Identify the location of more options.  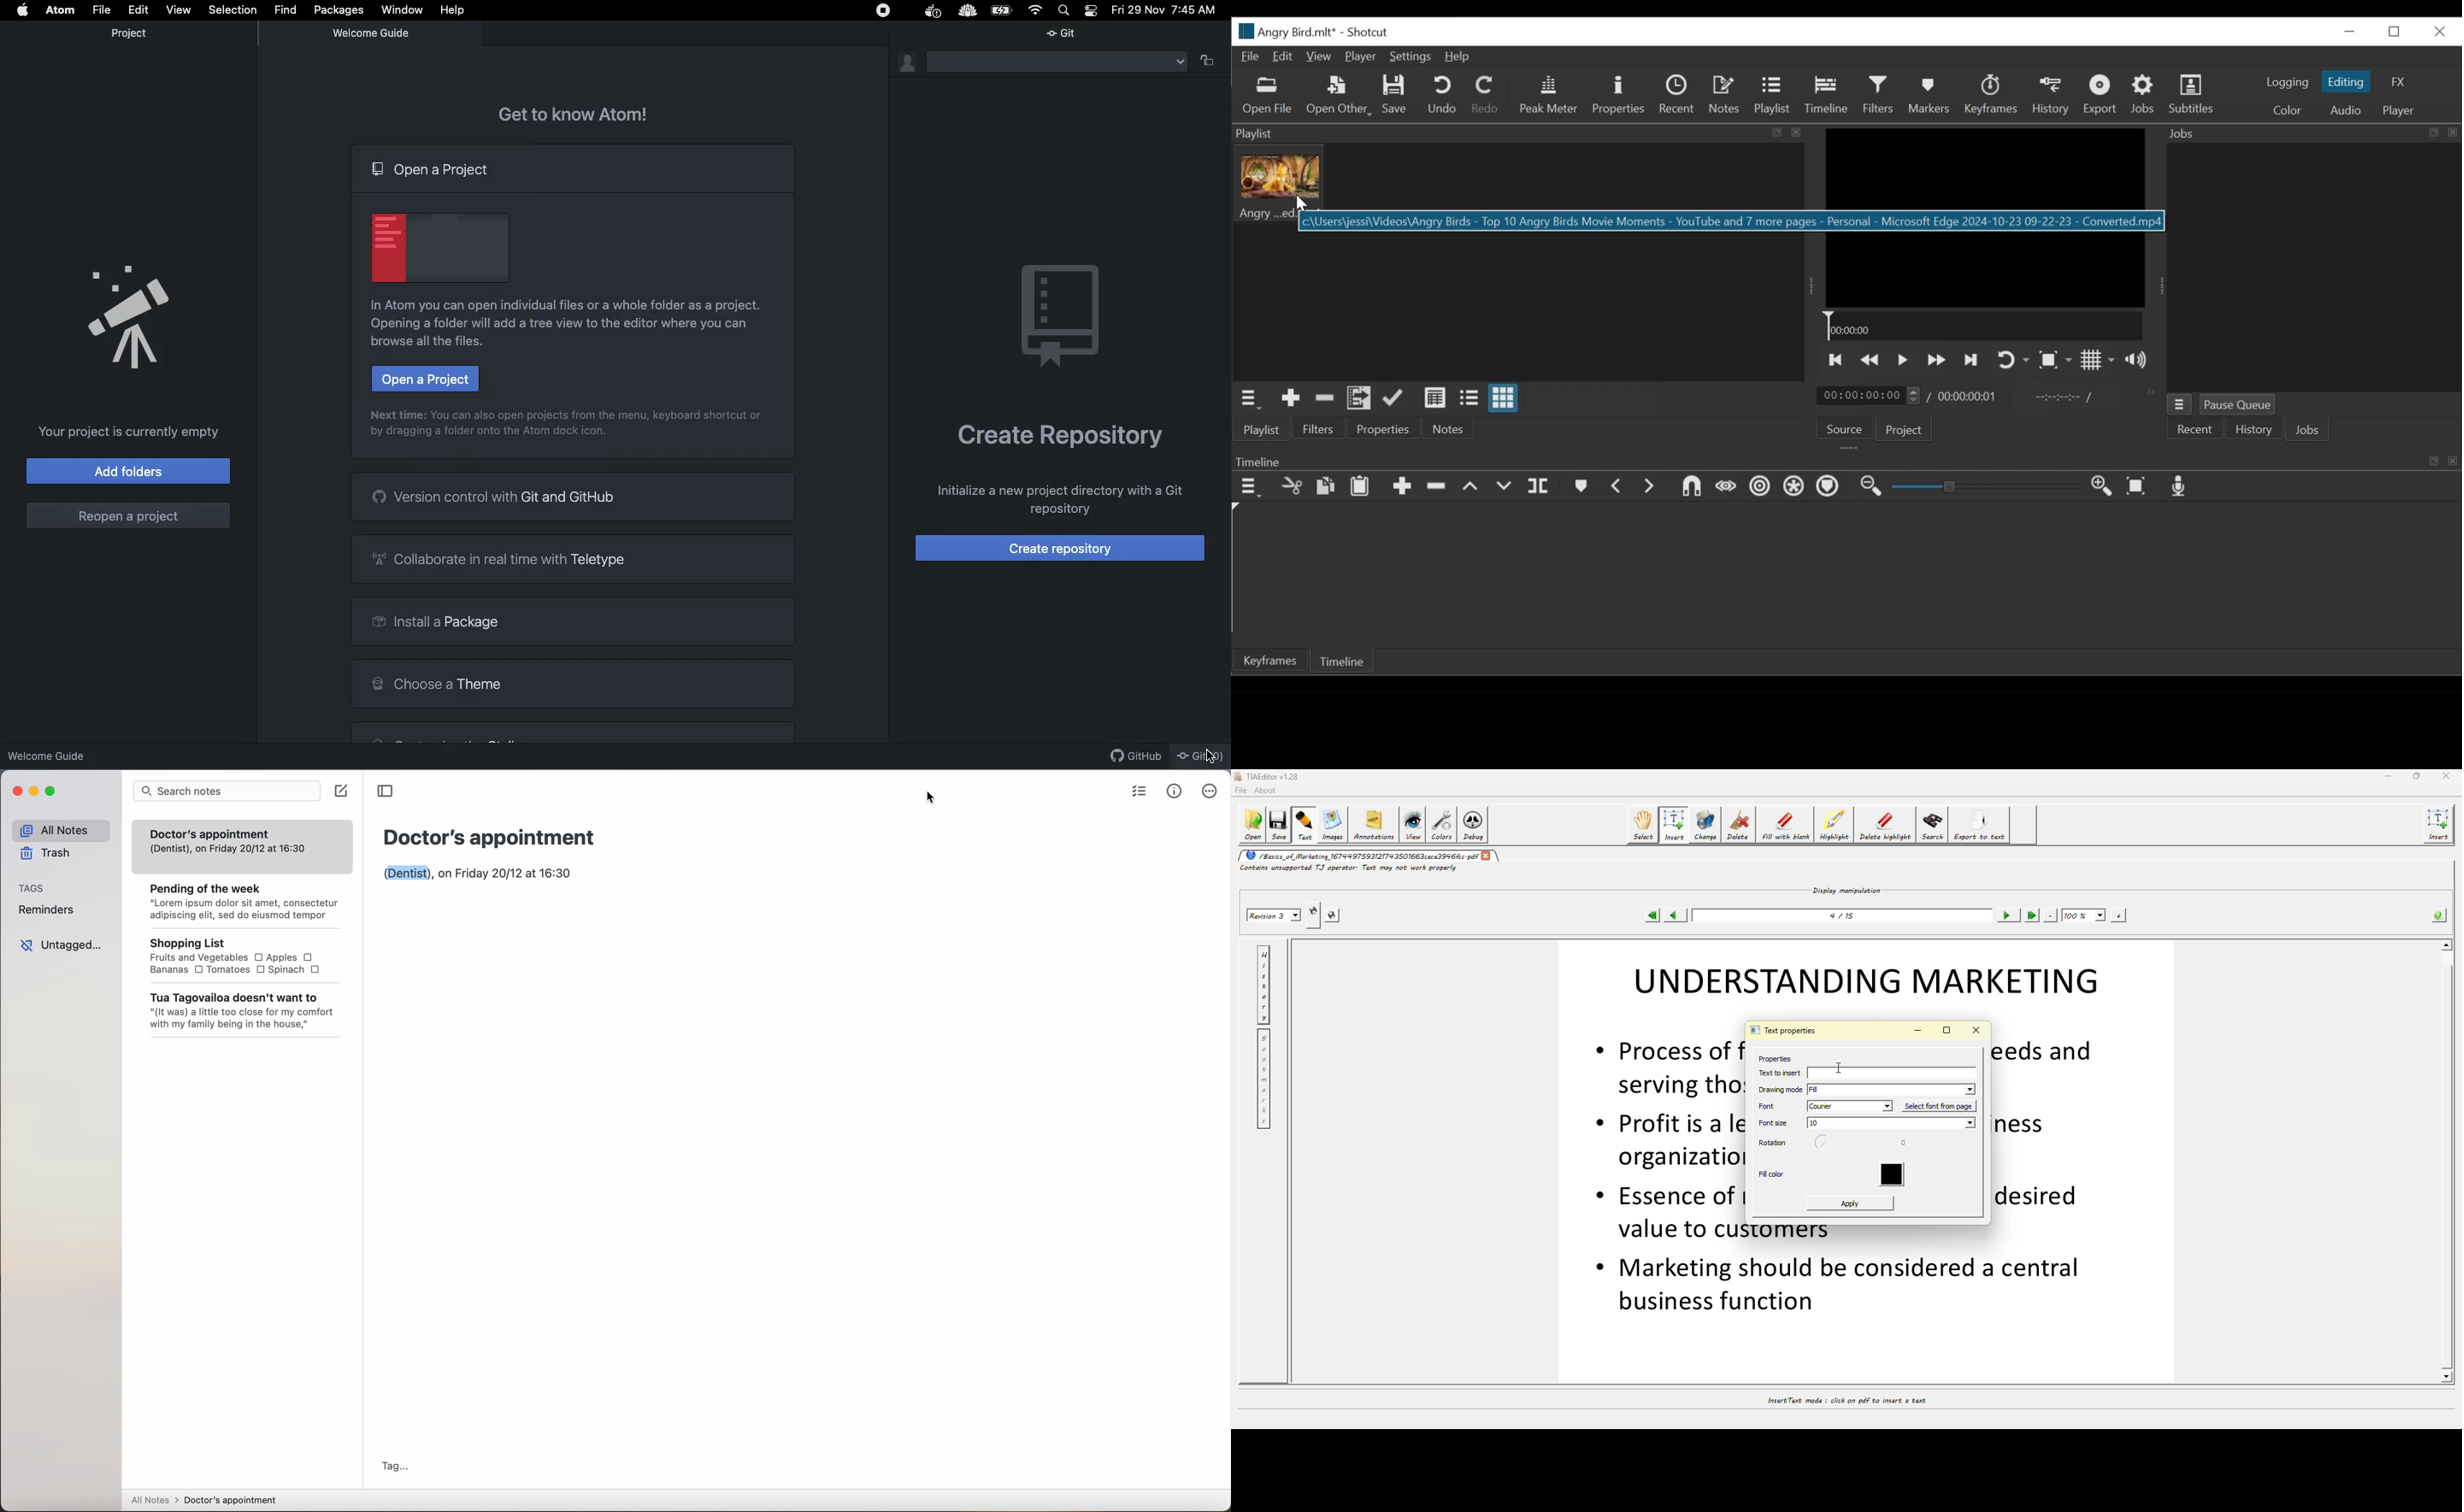
(1209, 794).